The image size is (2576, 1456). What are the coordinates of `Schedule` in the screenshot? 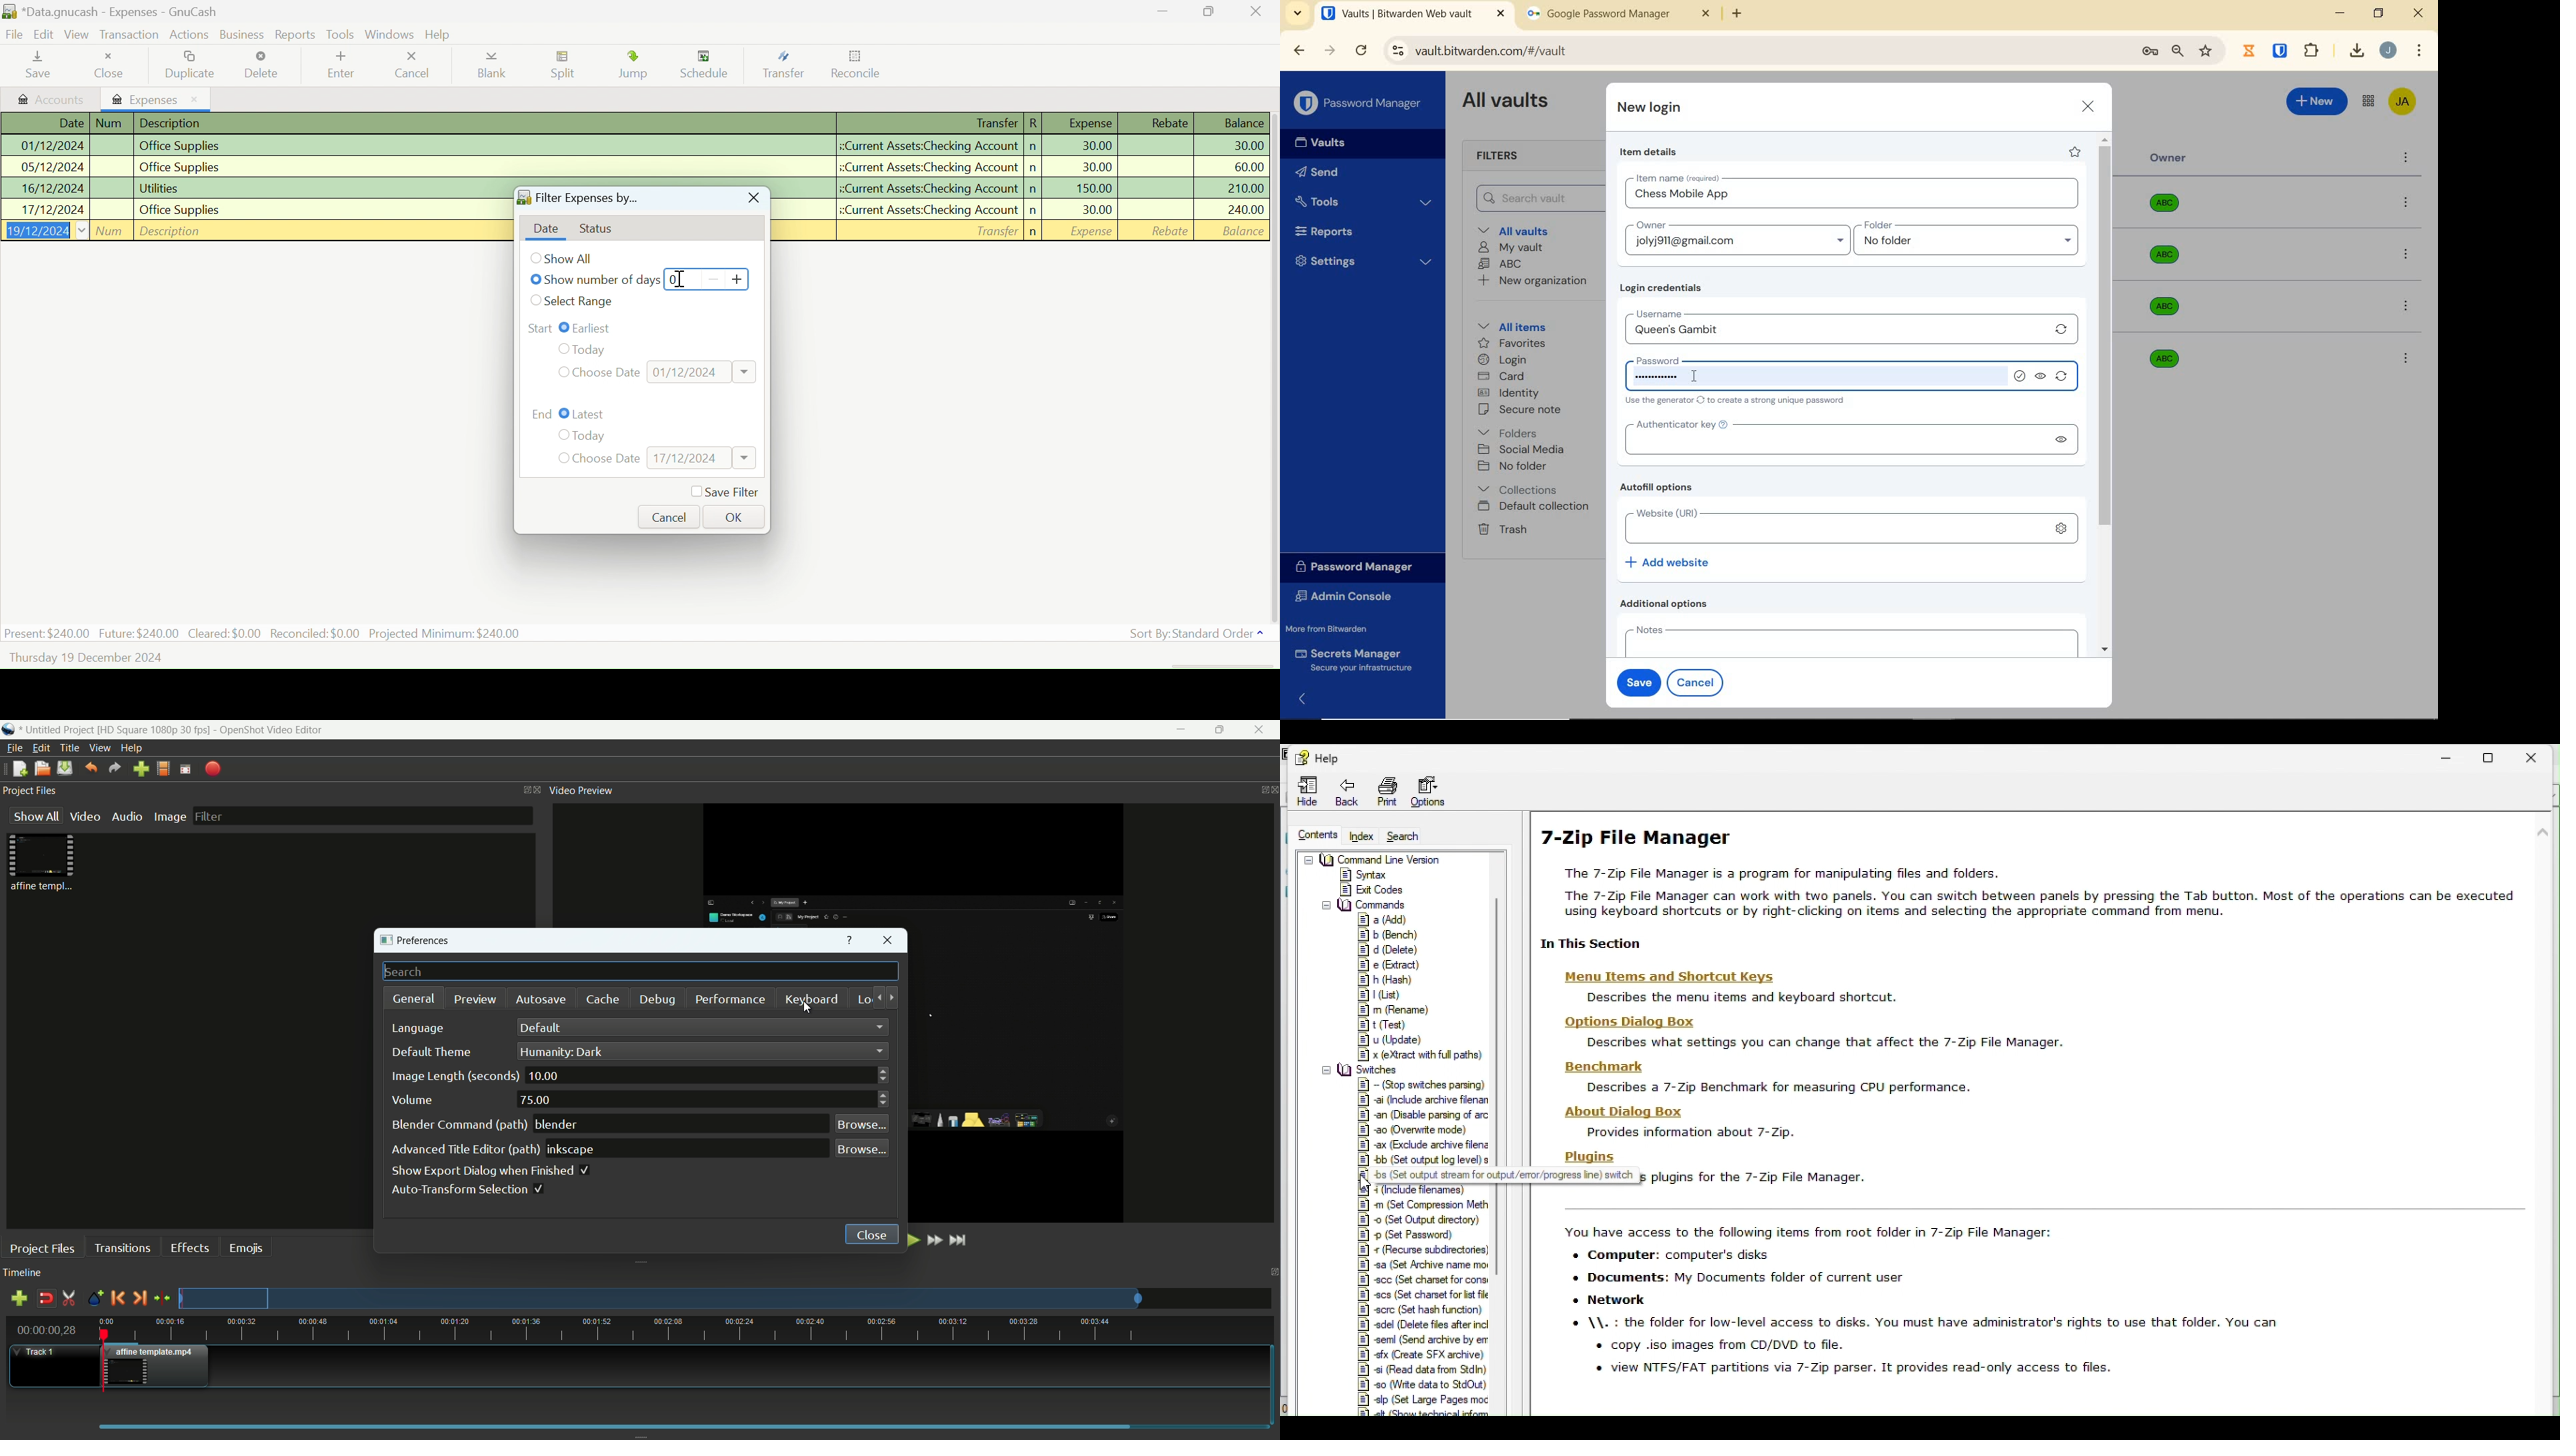 It's located at (709, 65).